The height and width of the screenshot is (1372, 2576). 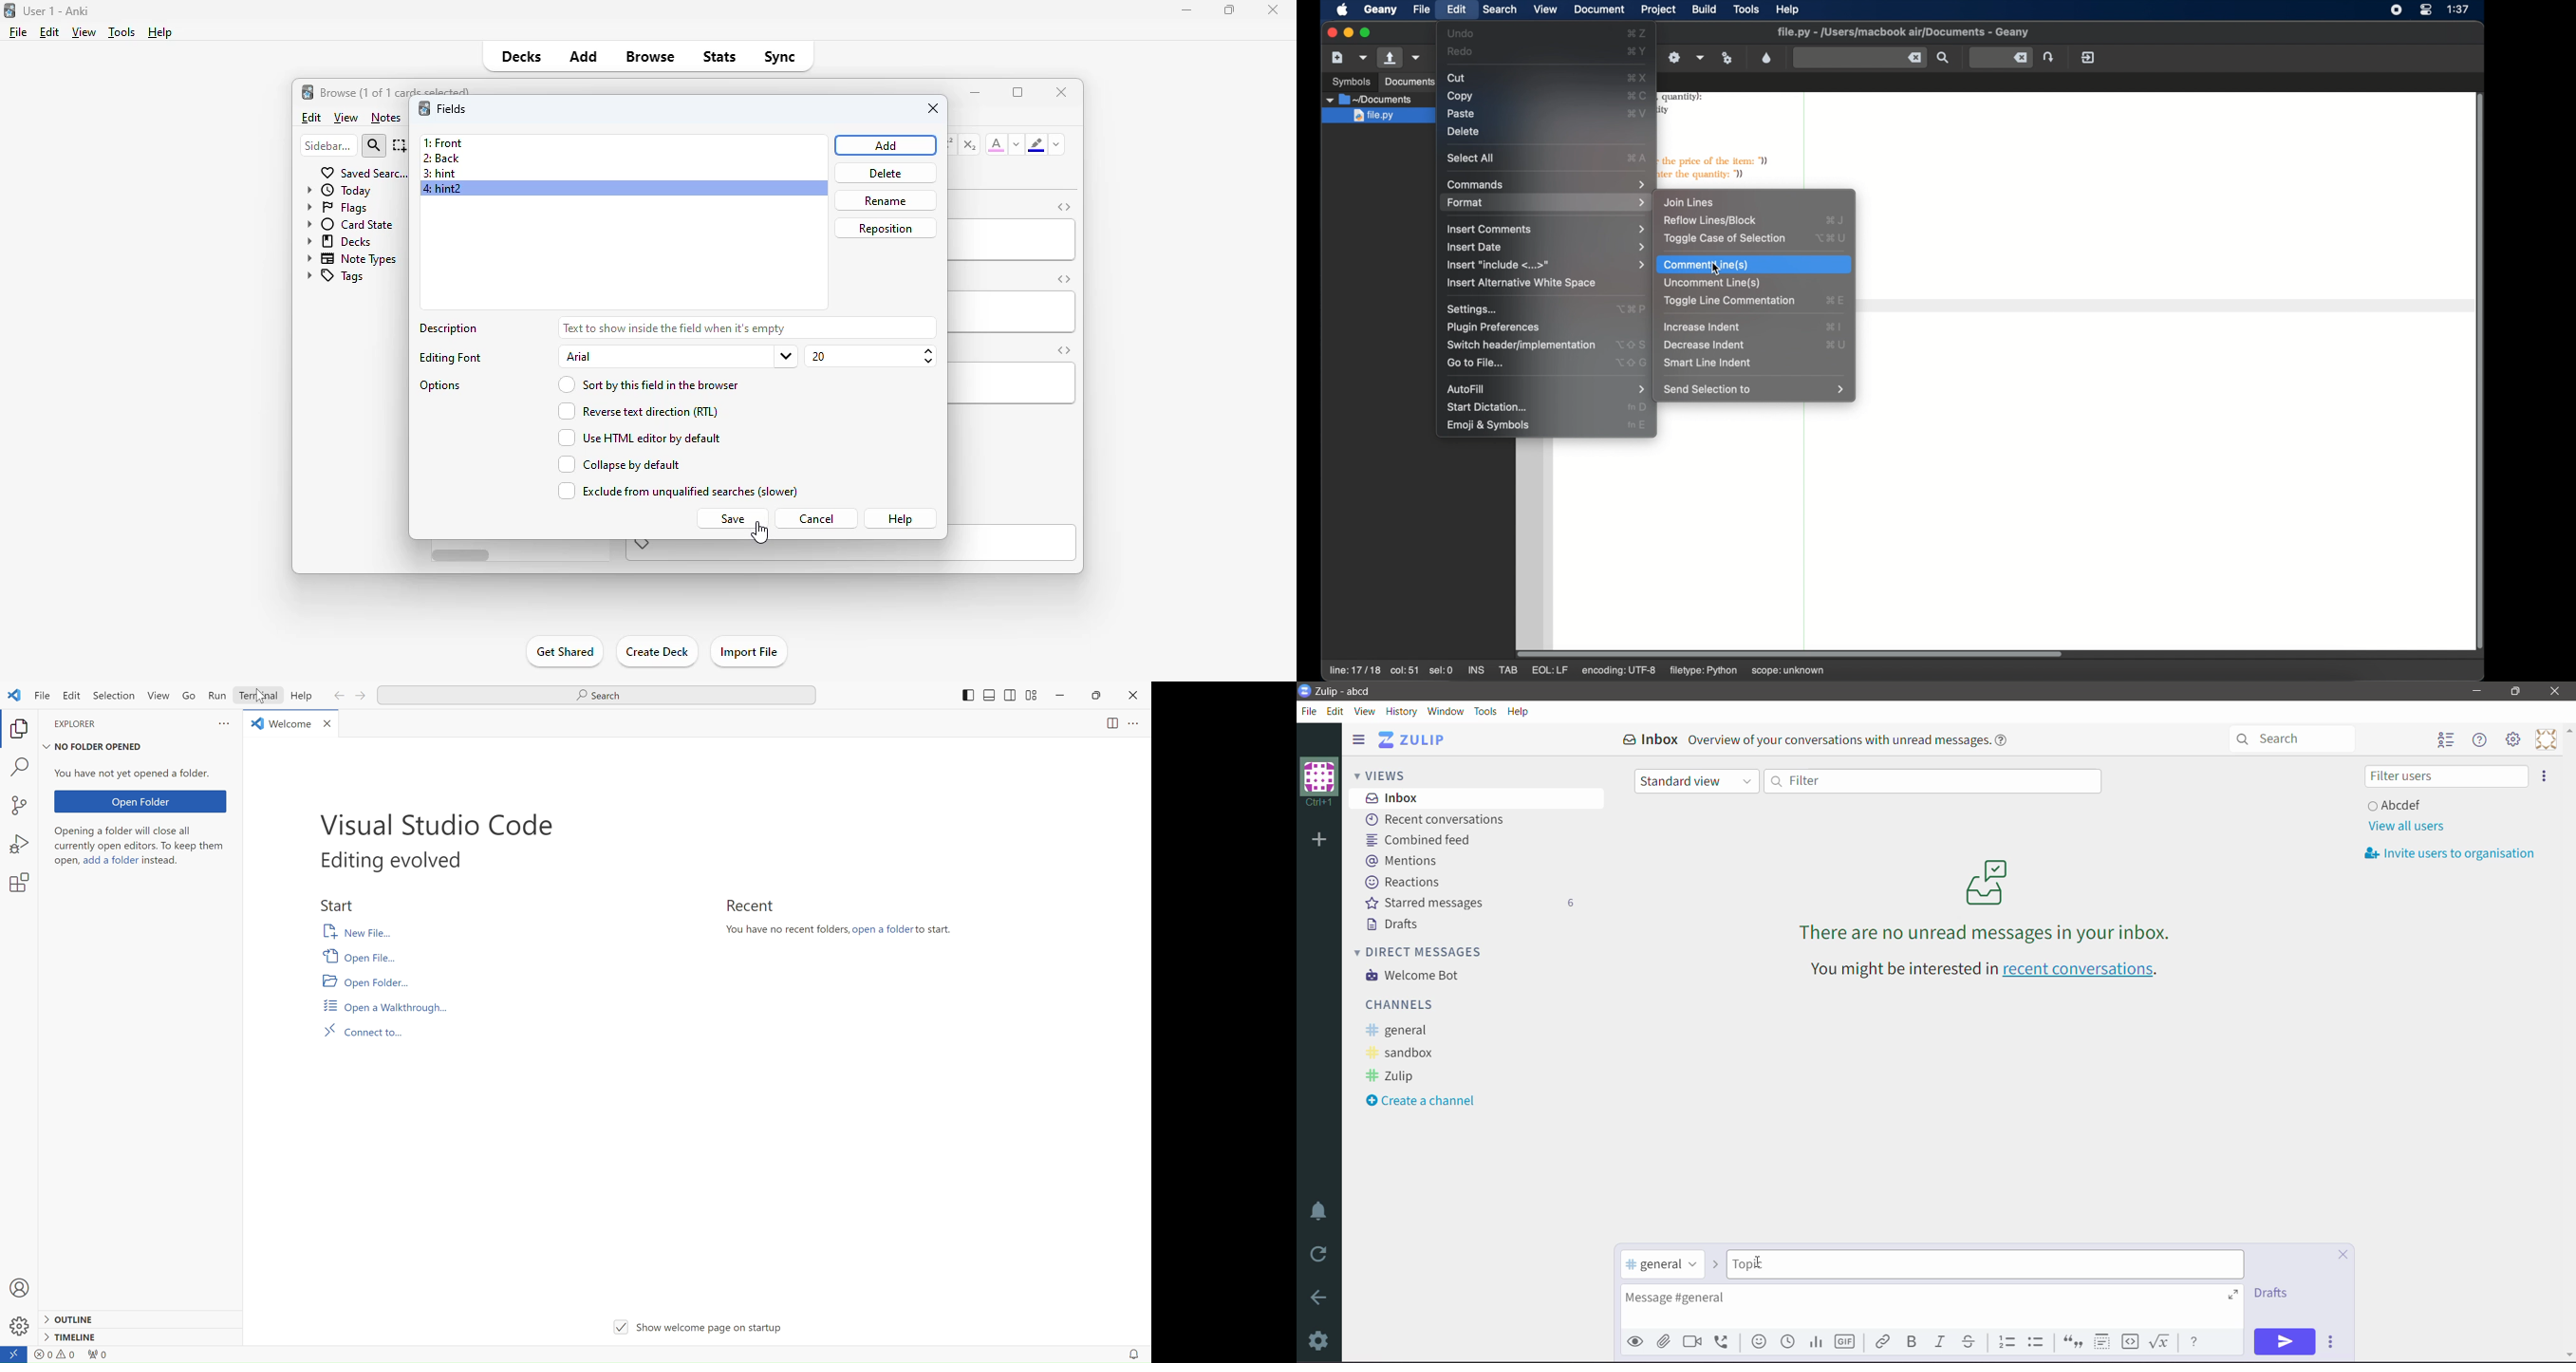 What do you see at coordinates (1056, 144) in the screenshot?
I see `change color` at bounding box center [1056, 144].